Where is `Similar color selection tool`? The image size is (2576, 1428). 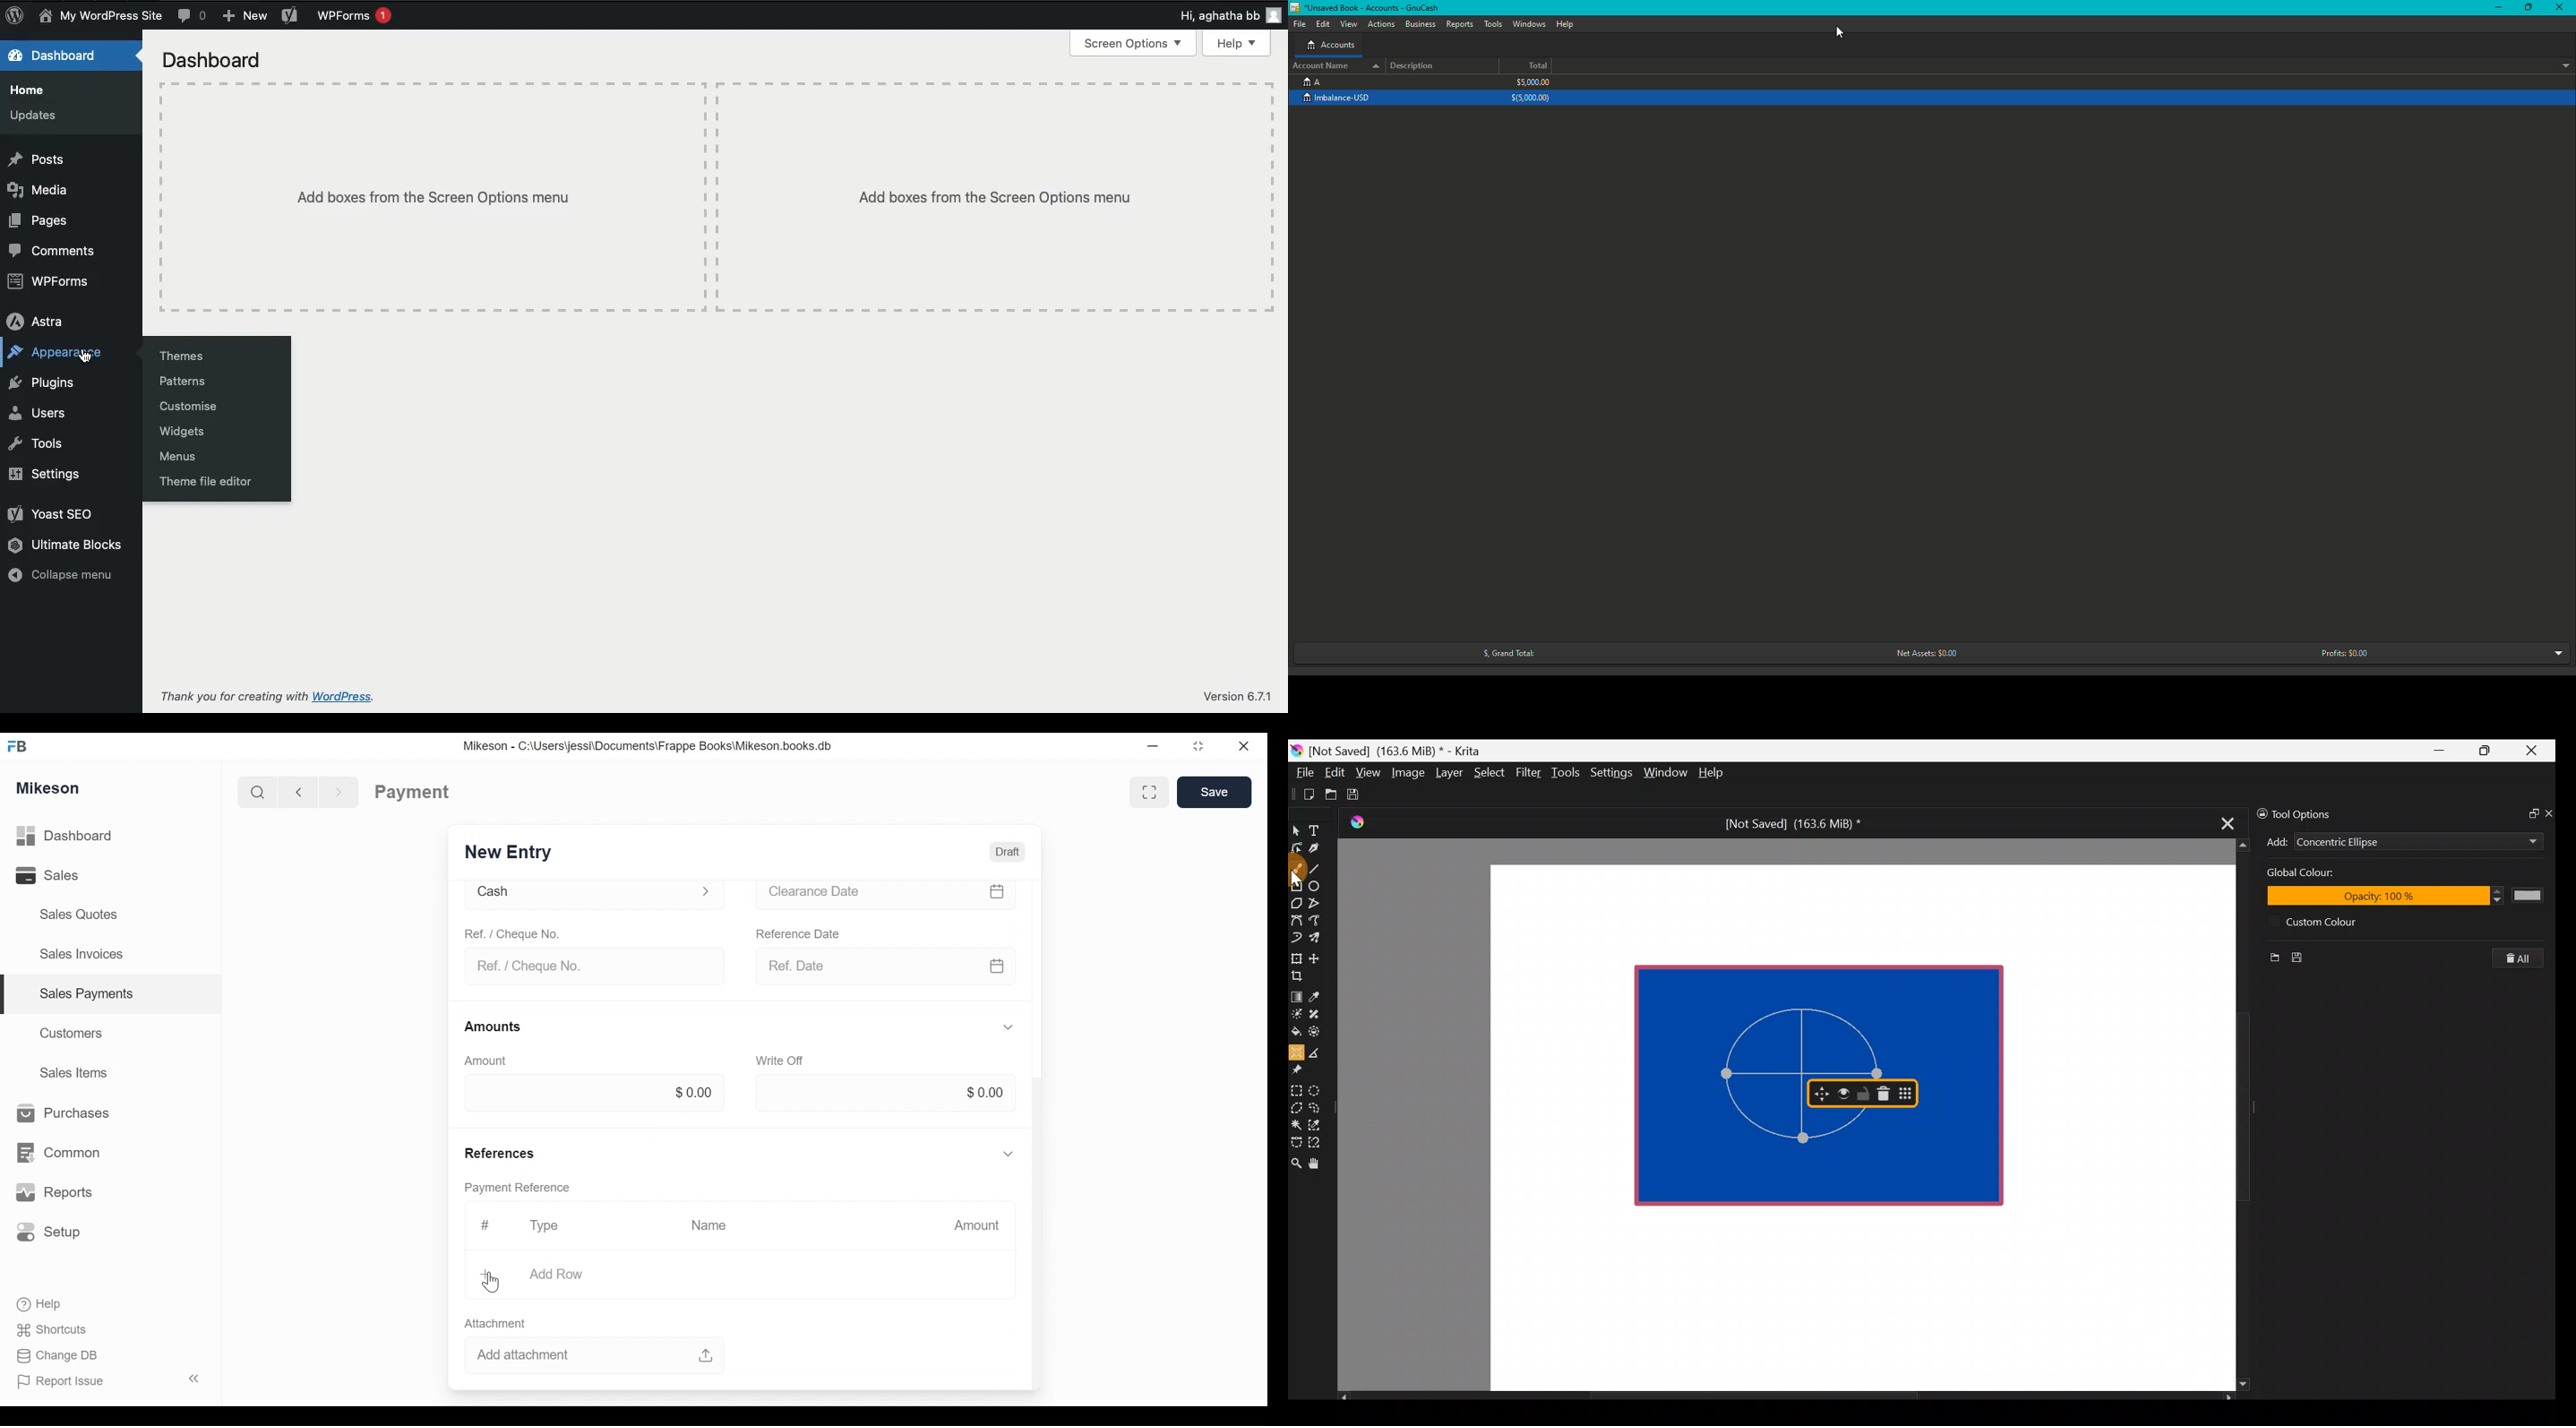
Similar color selection tool is located at coordinates (1316, 1124).